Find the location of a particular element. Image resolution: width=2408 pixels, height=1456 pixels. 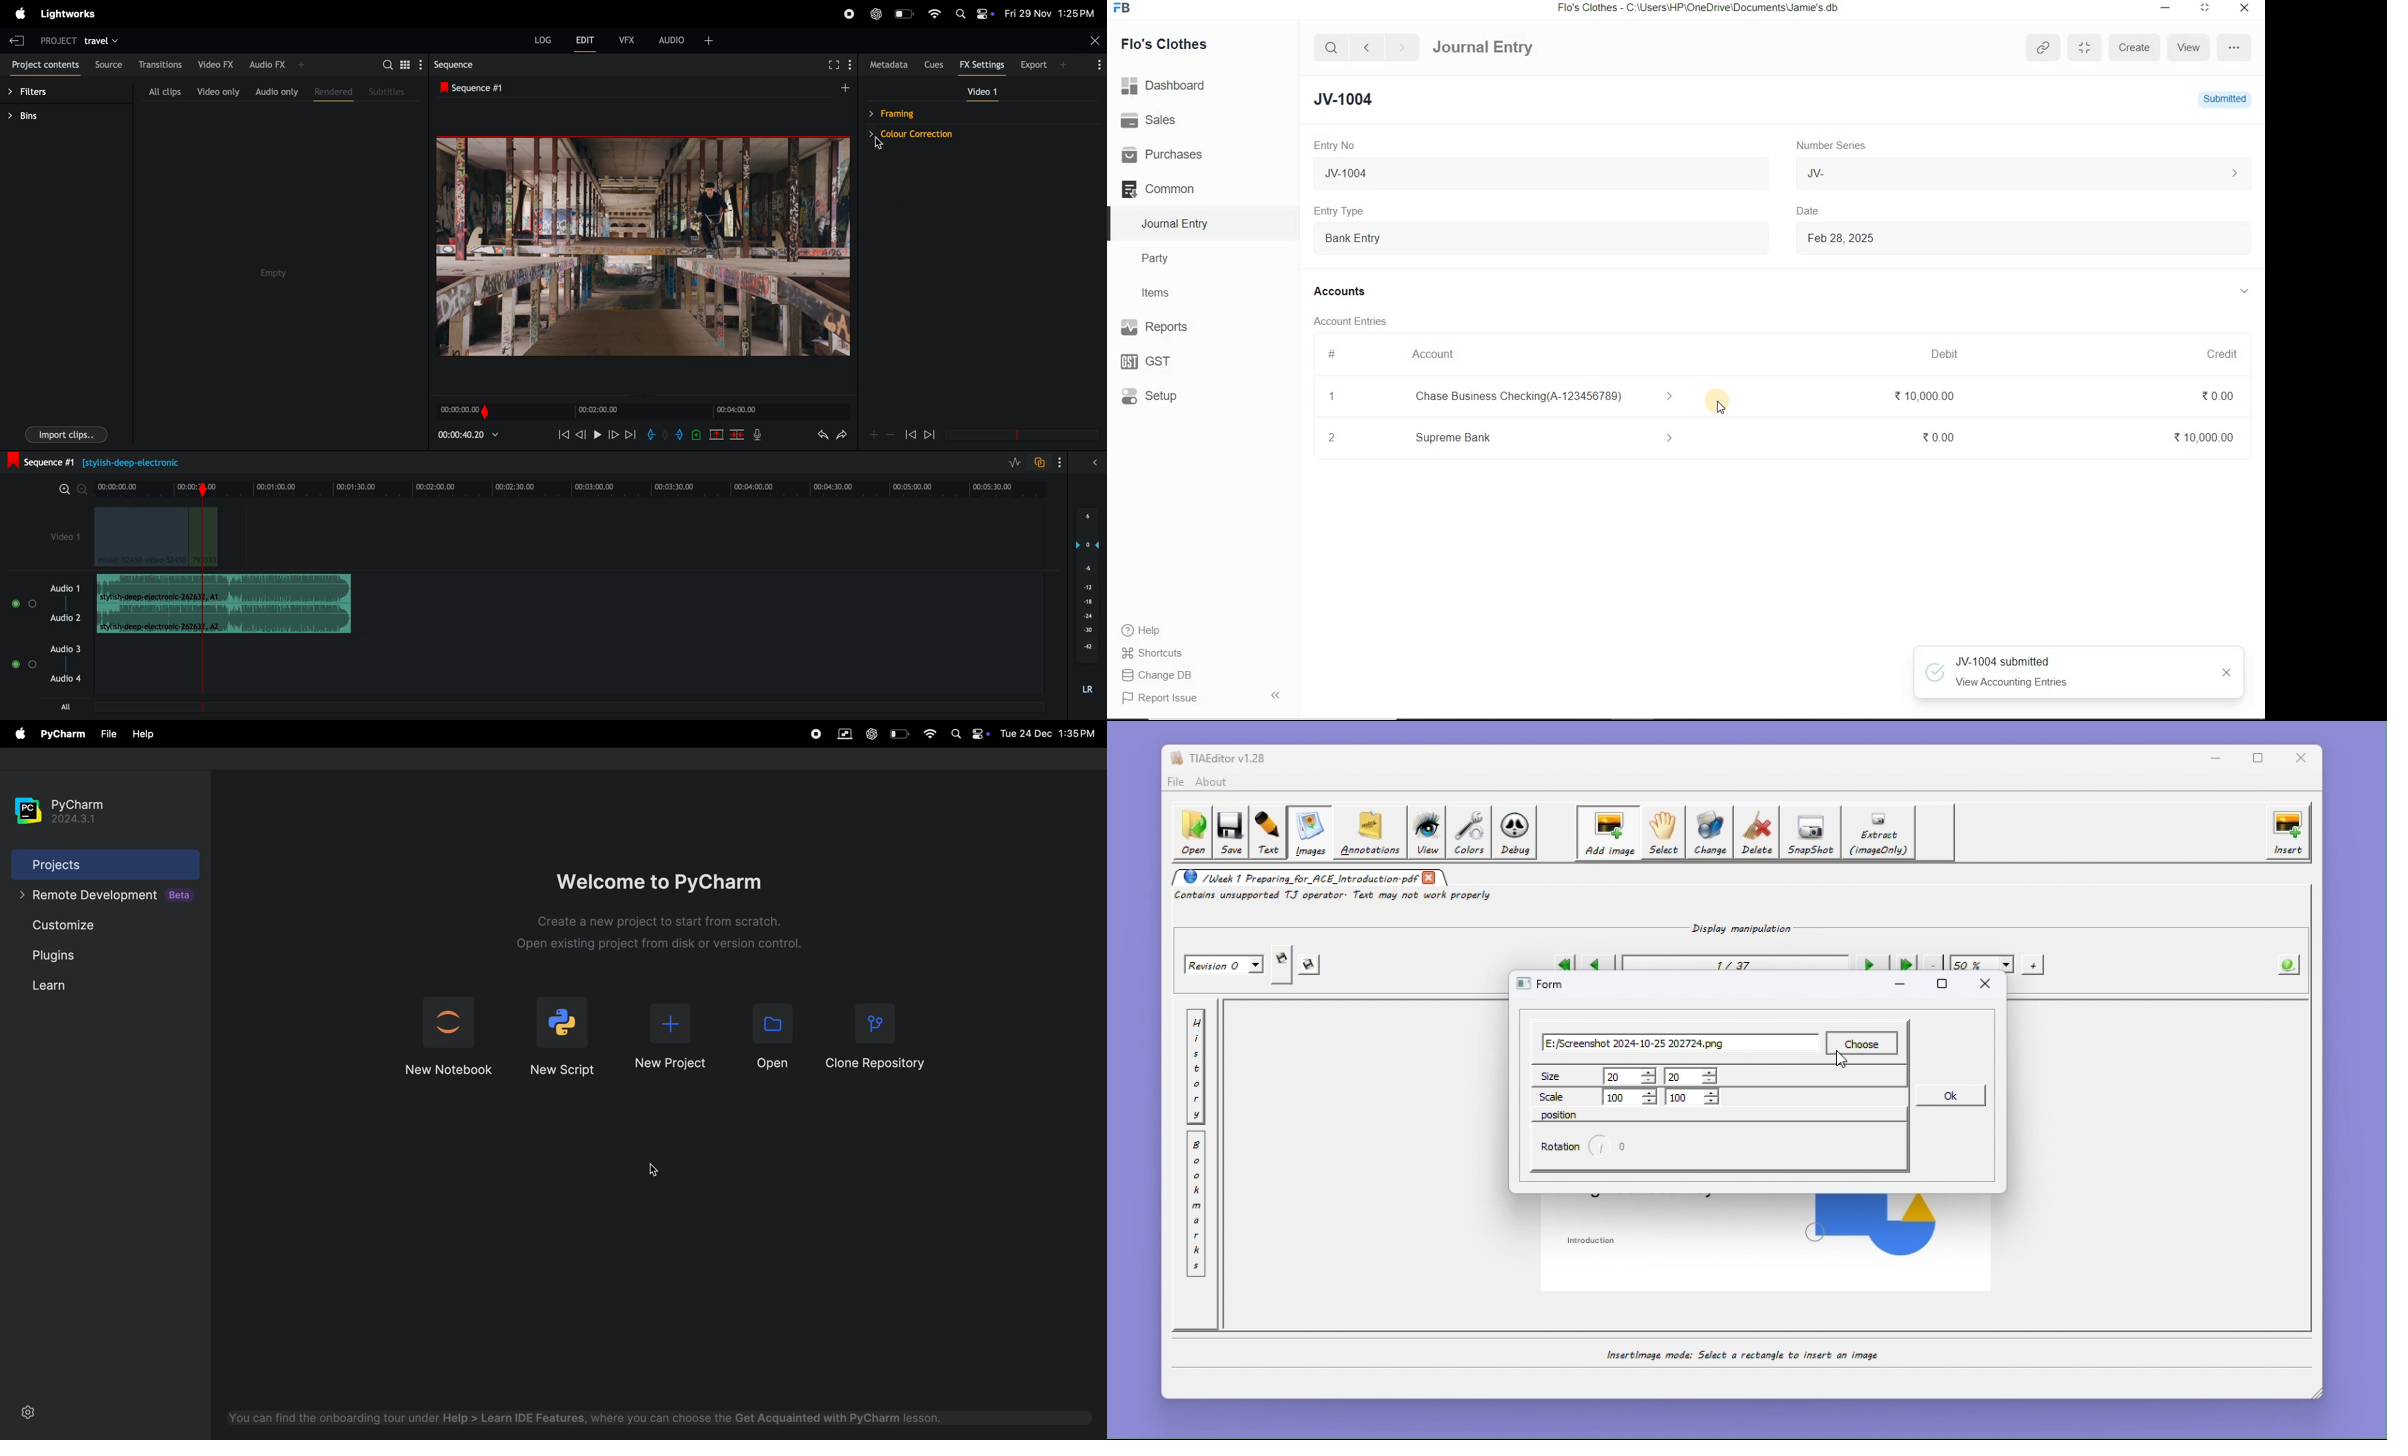

empty is located at coordinates (272, 274).